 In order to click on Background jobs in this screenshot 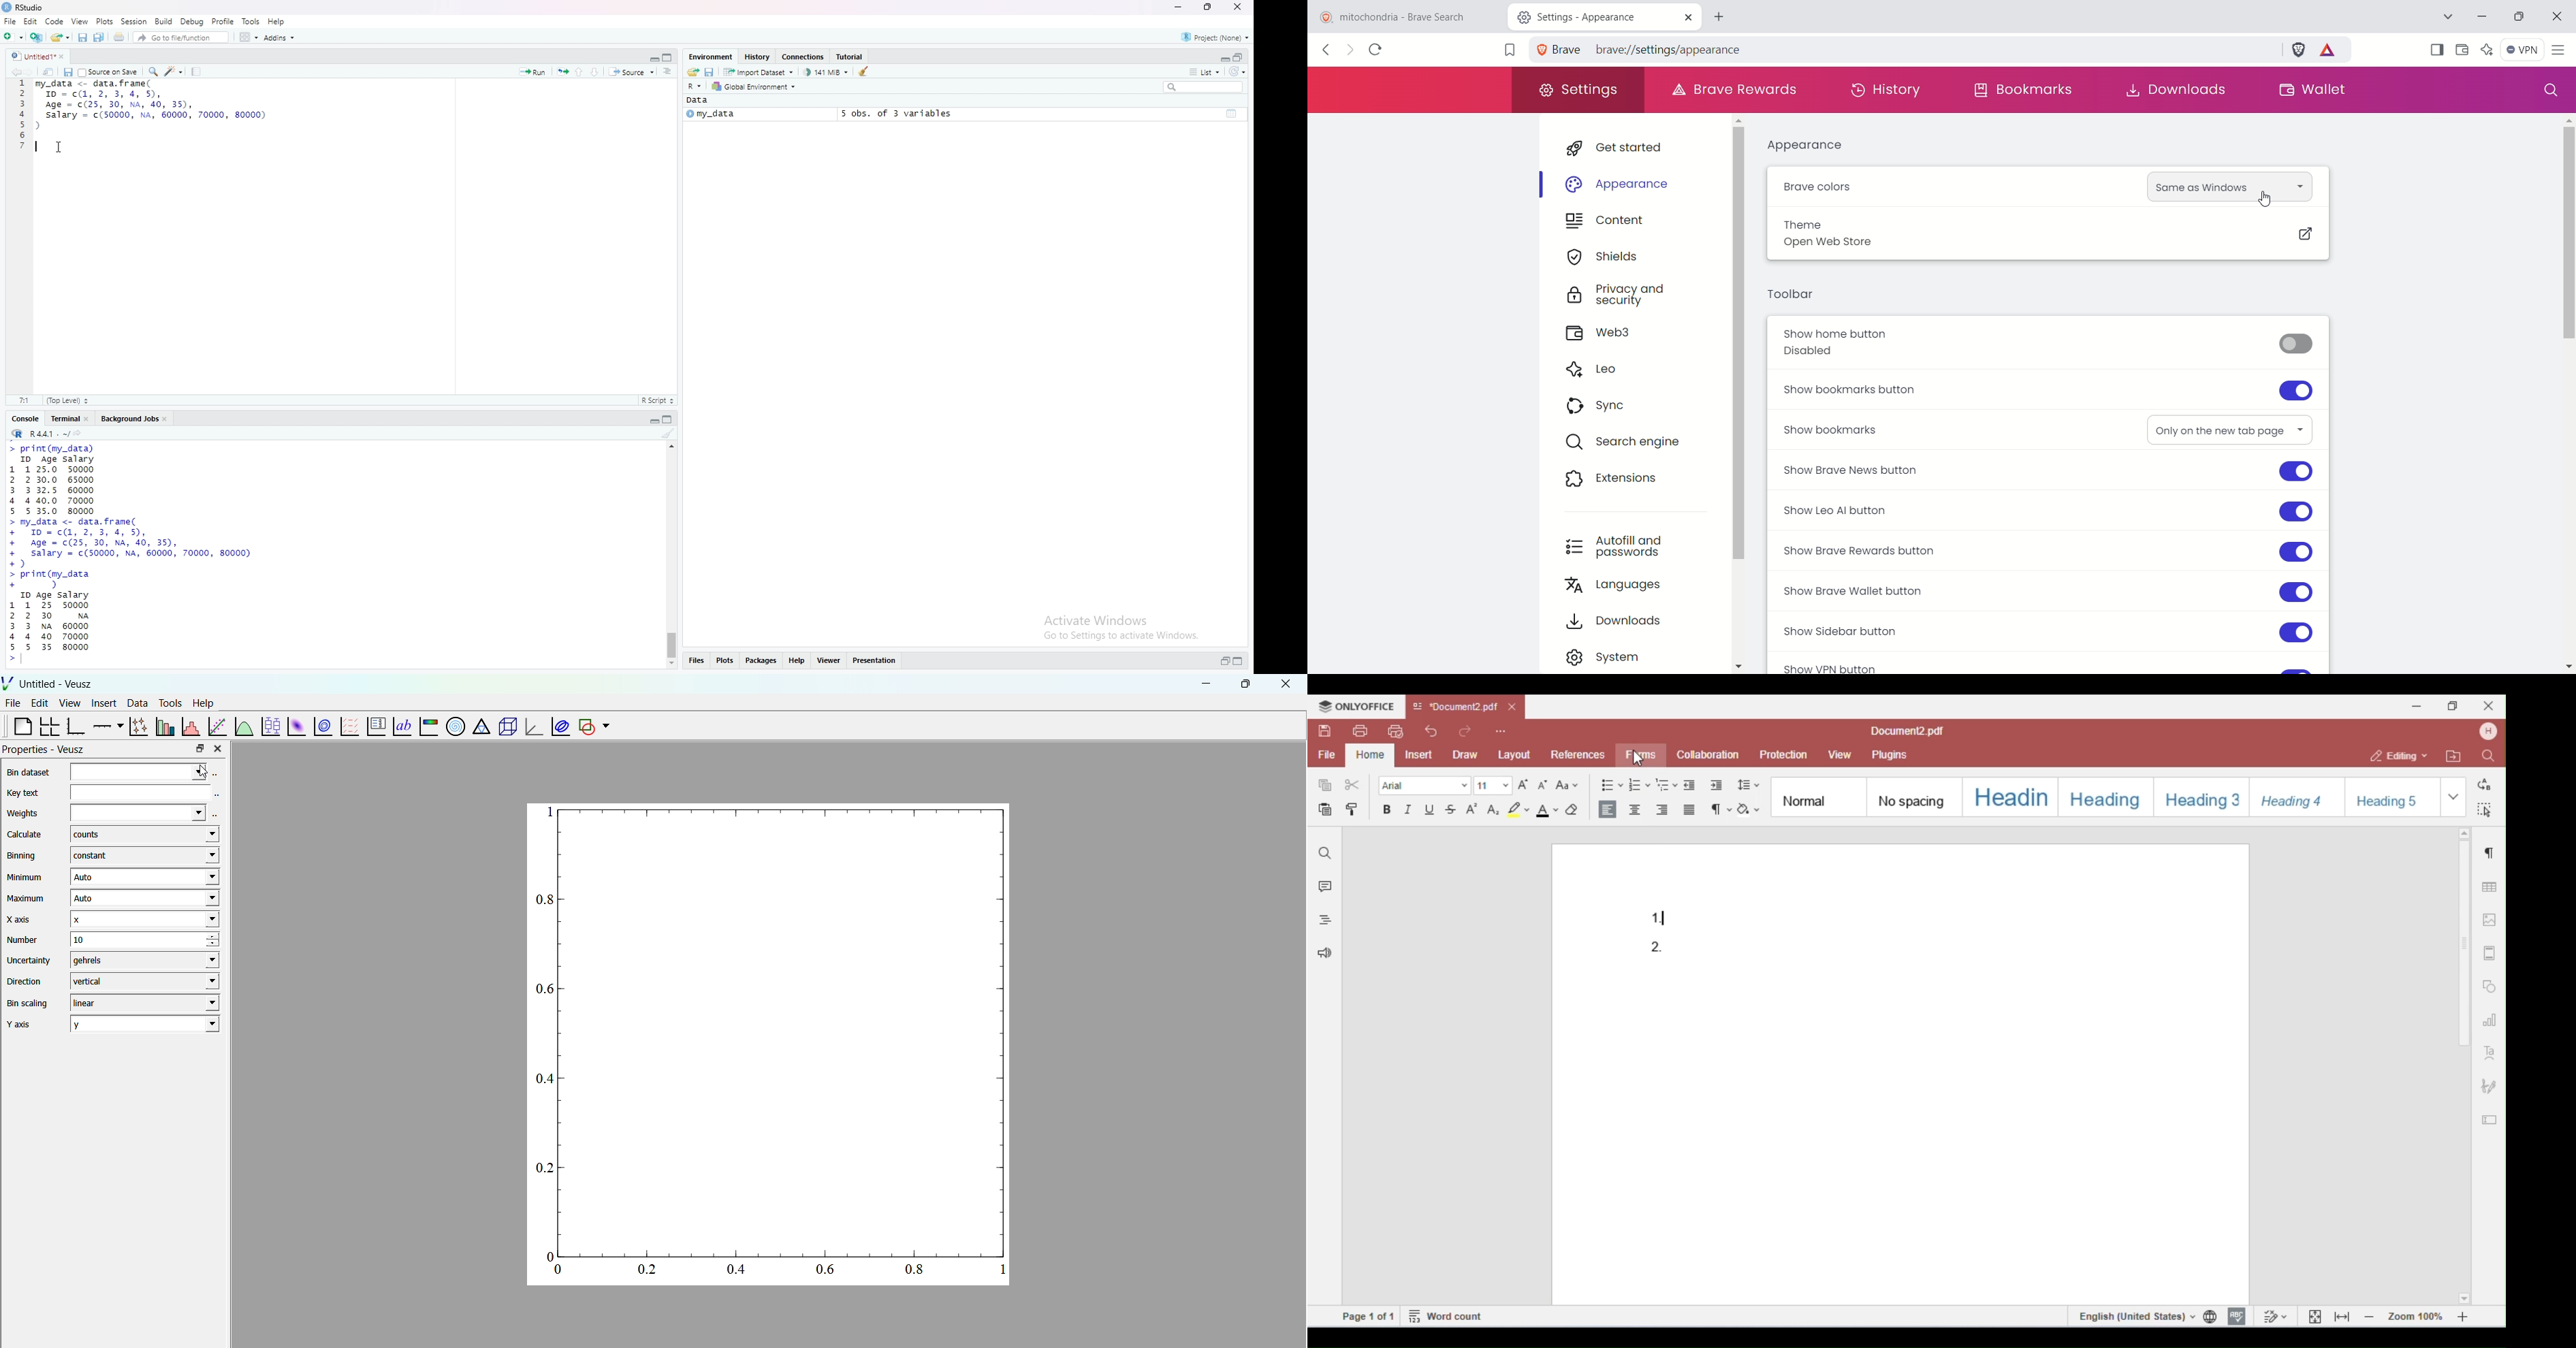, I will do `click(137, 420)`.